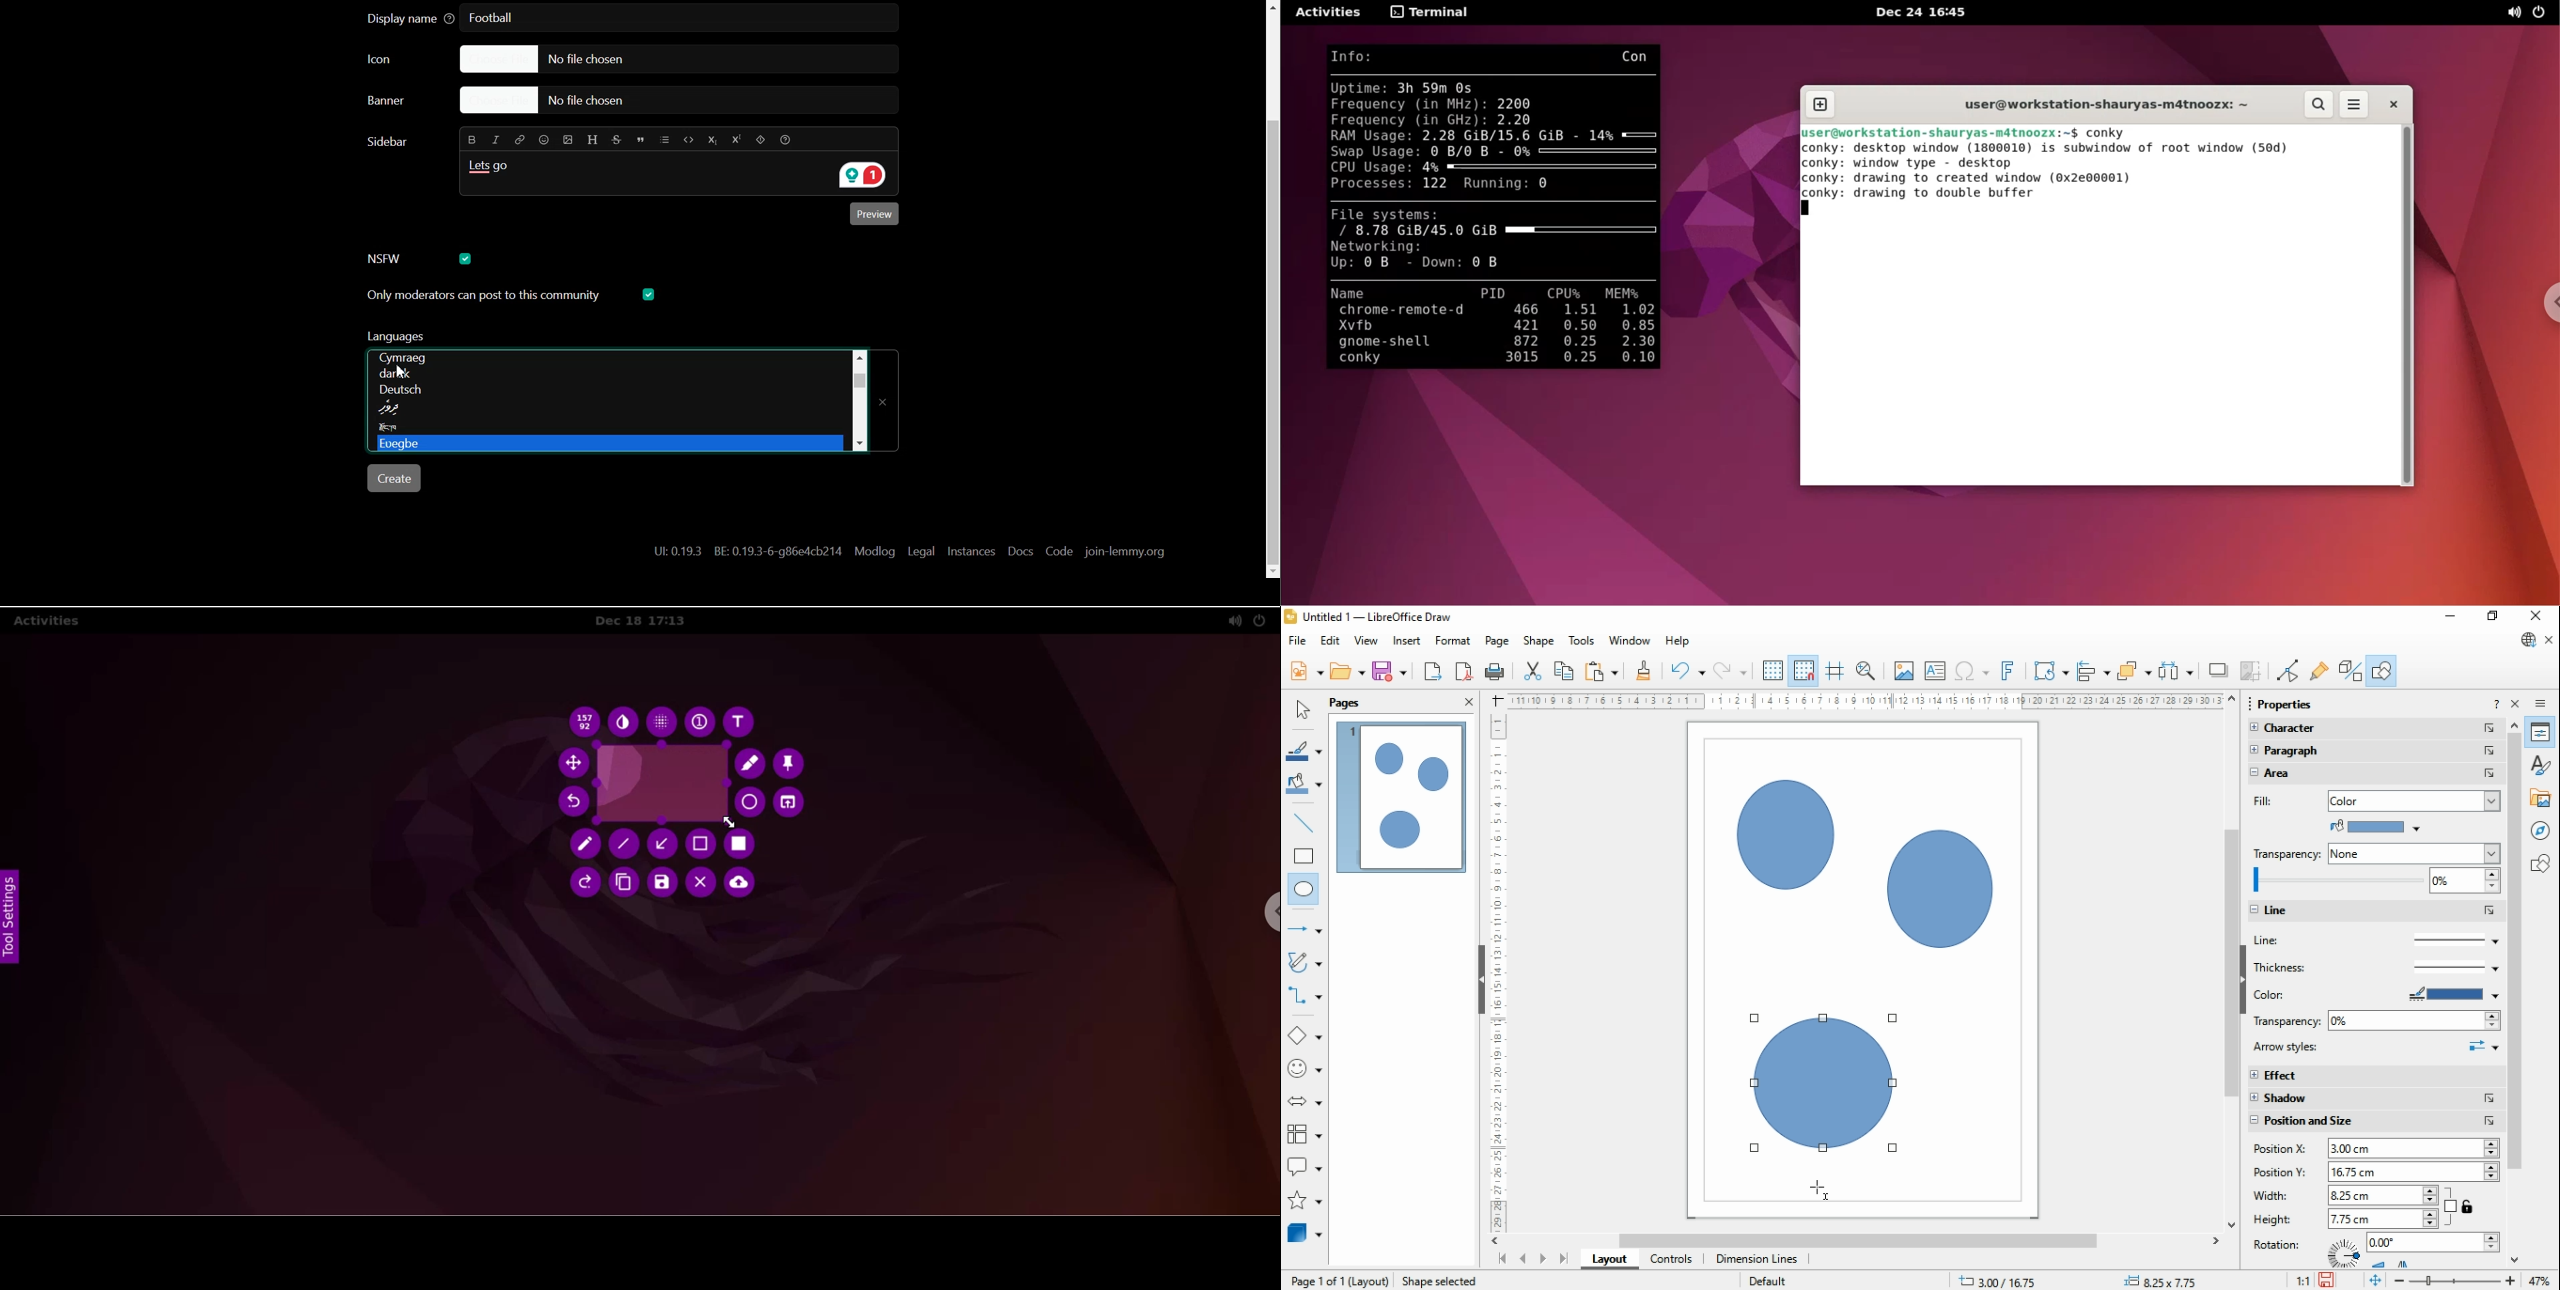 Image resolution: width=2576 pixels, height=1316 pixels. I want to click on Vertical scroll bar, so click(859, 399).